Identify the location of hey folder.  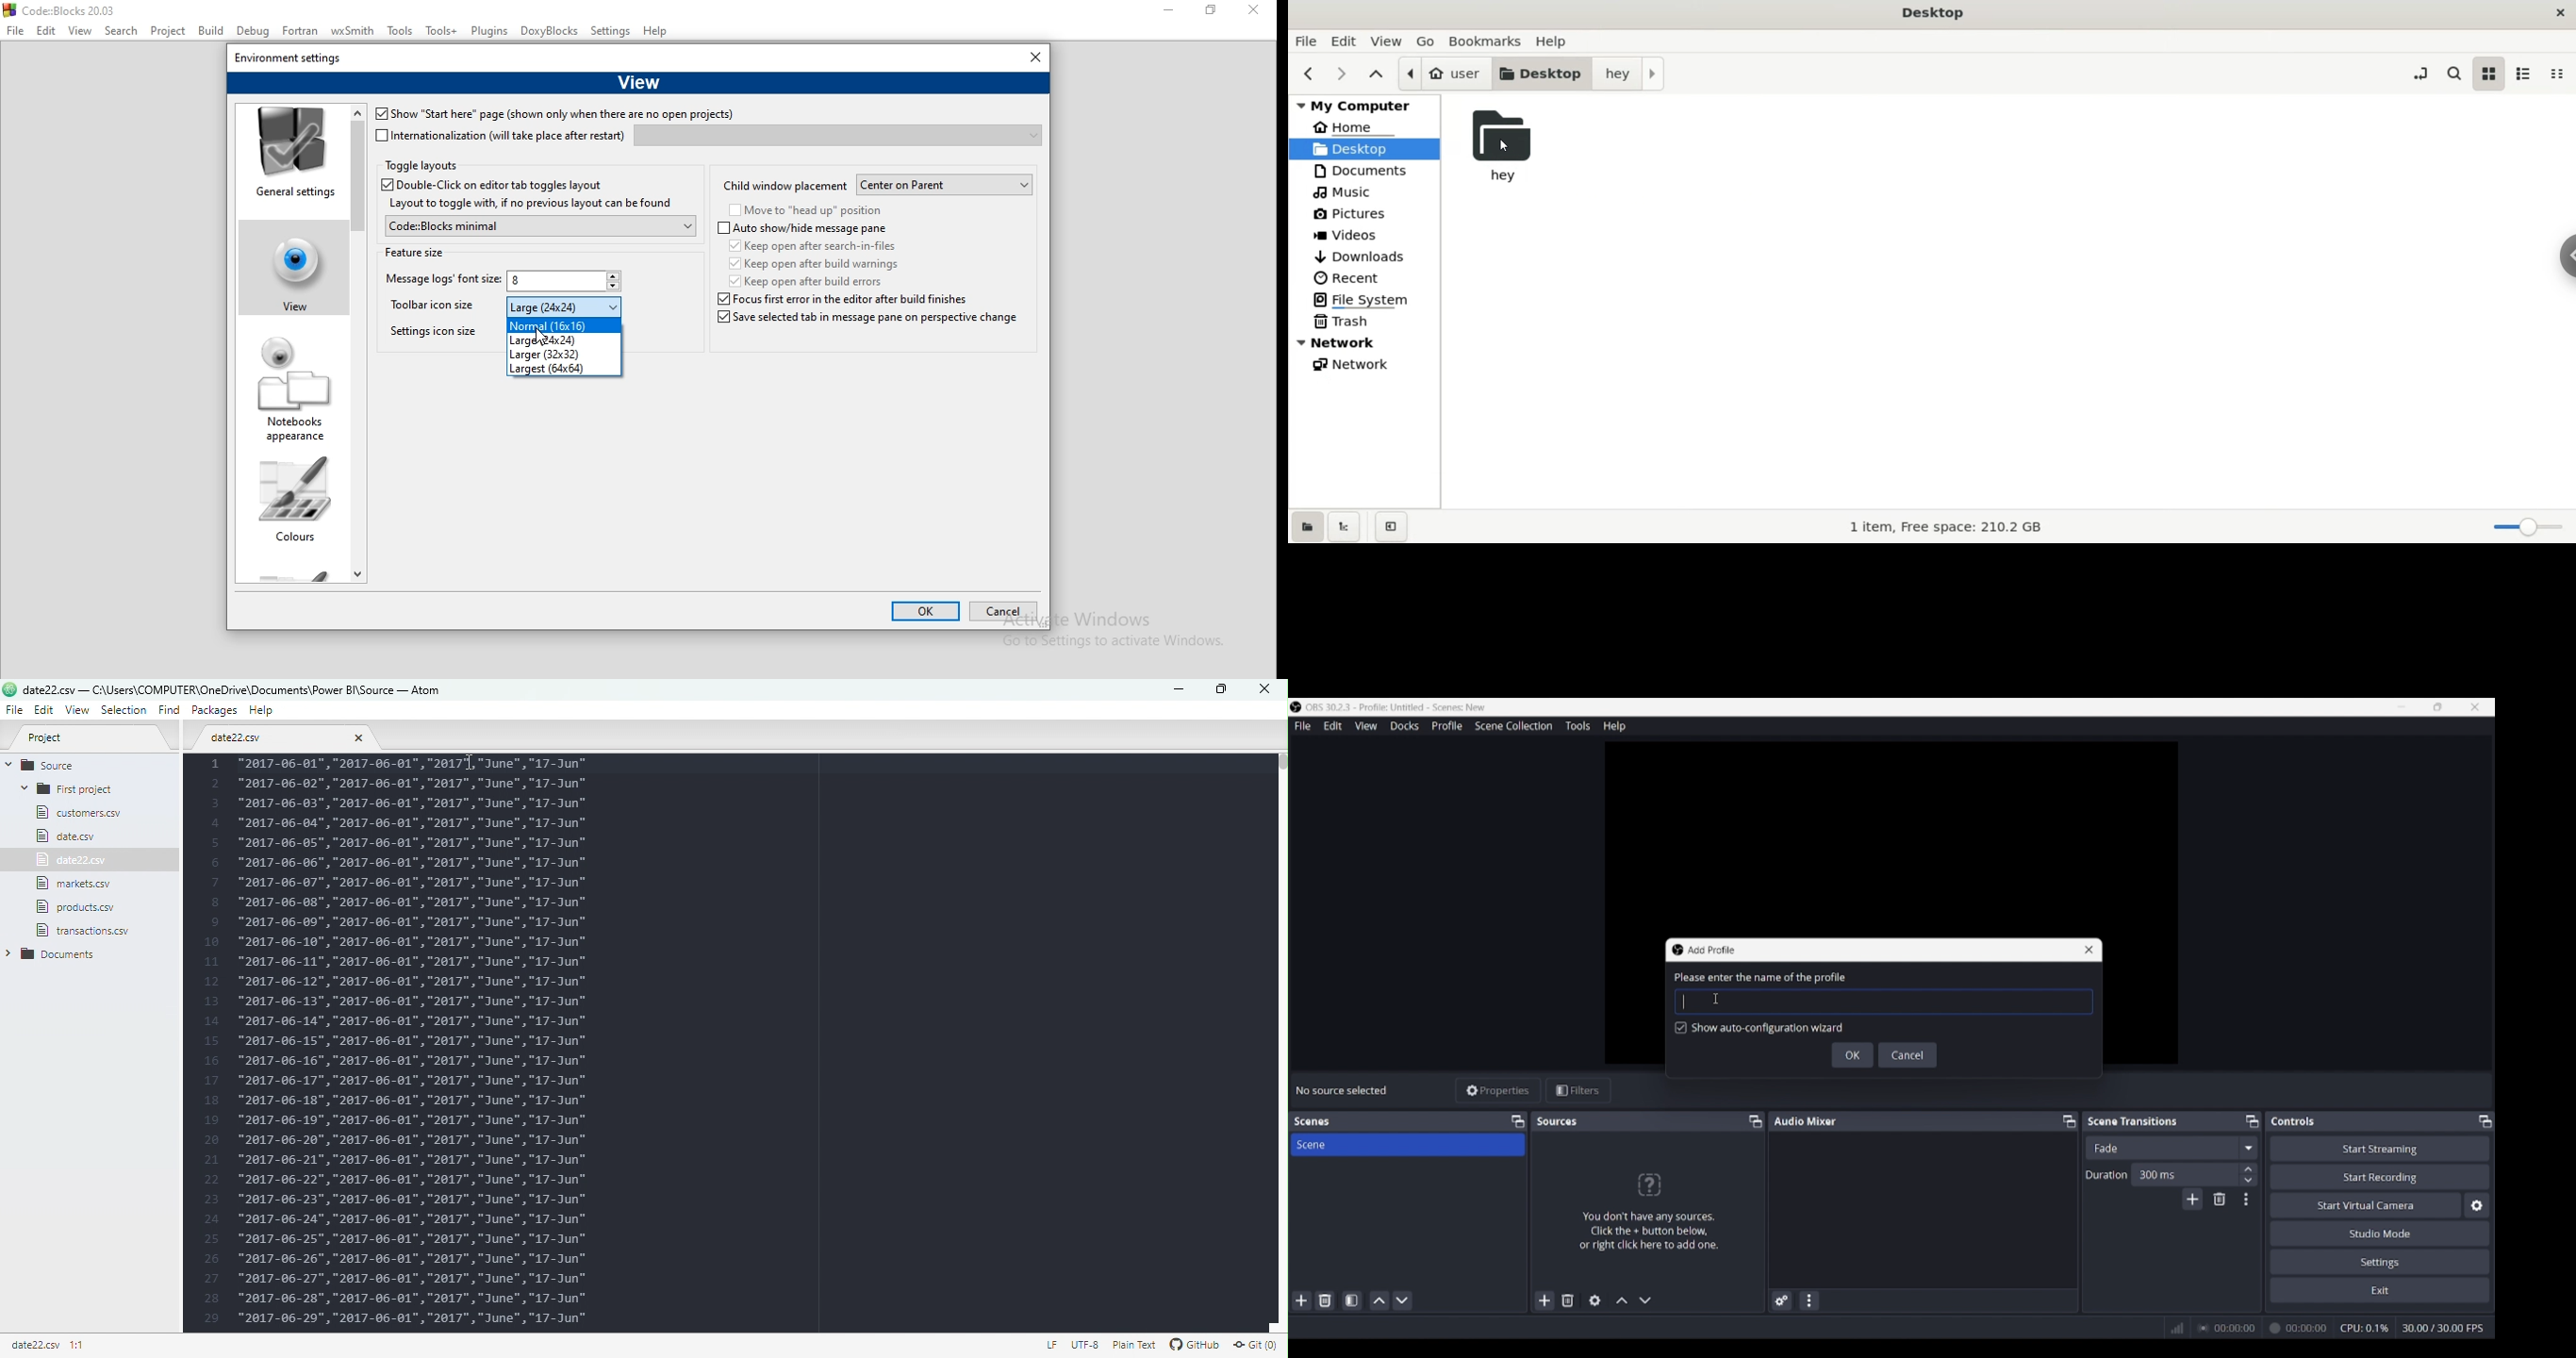
(1511, 149).